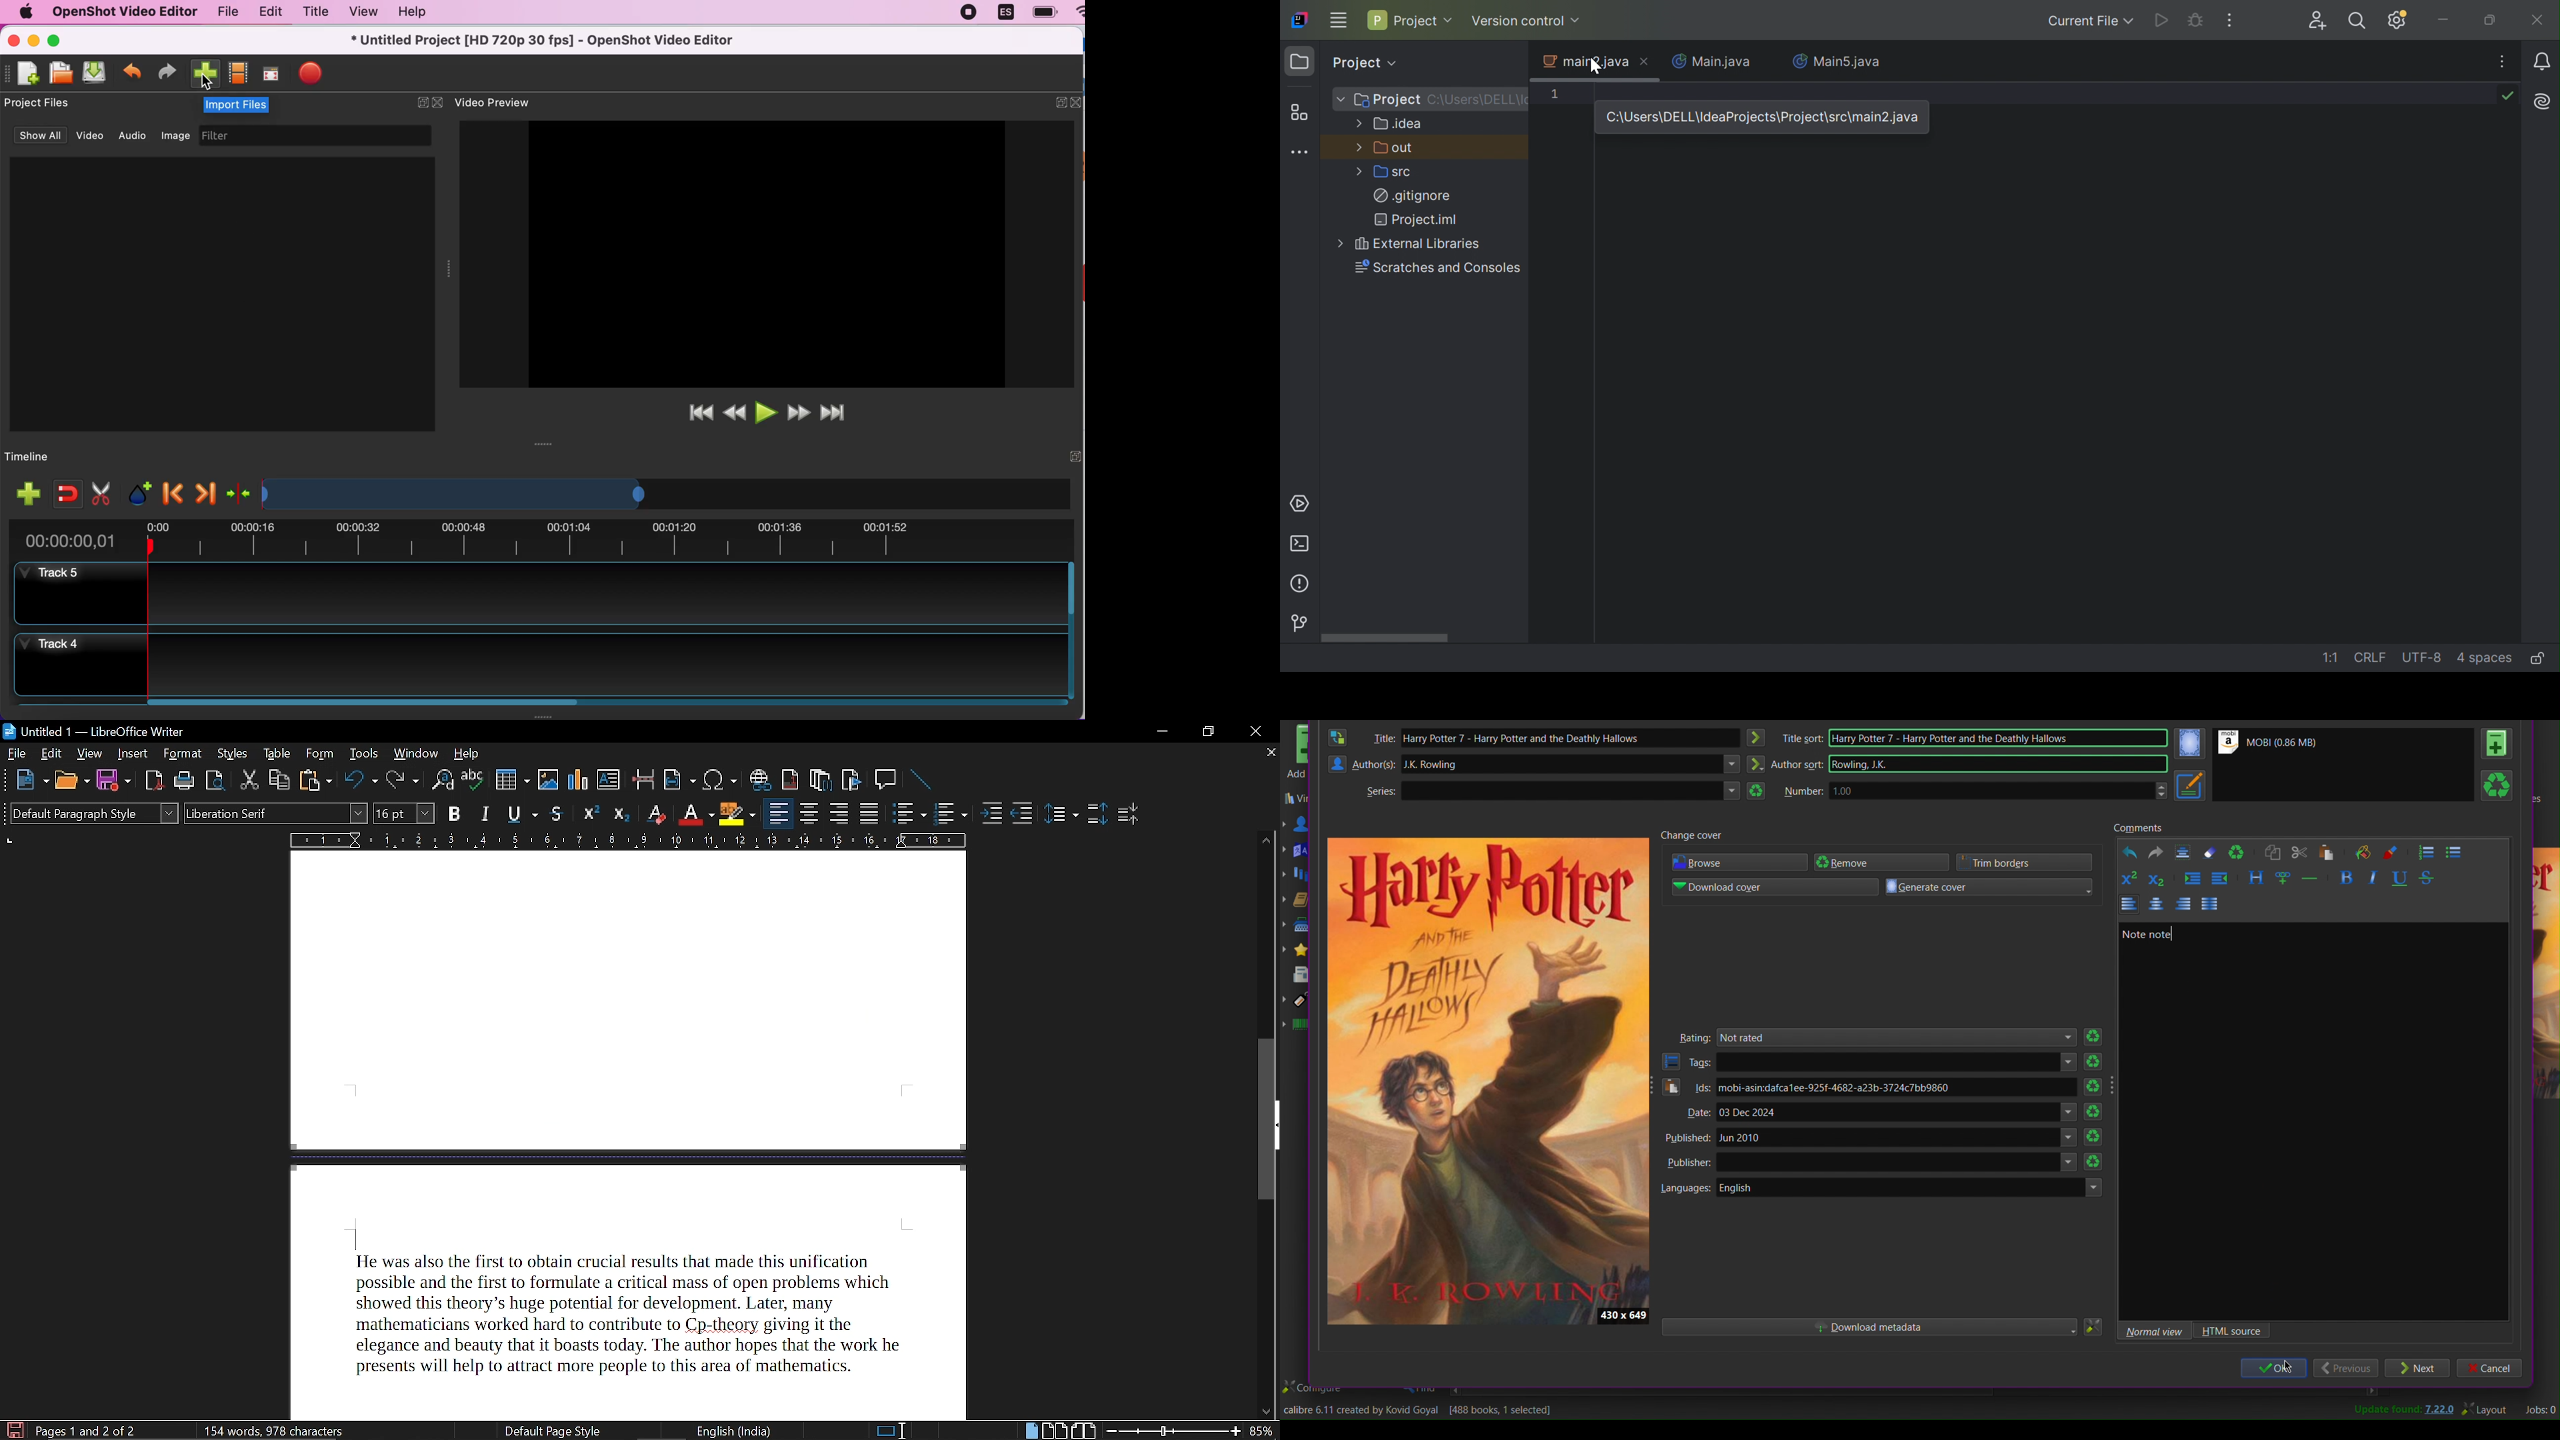 The image size is (2576, 1456). Describe the element at coordinates (694, 814) in the screenshot. I see `Underline` at that location.